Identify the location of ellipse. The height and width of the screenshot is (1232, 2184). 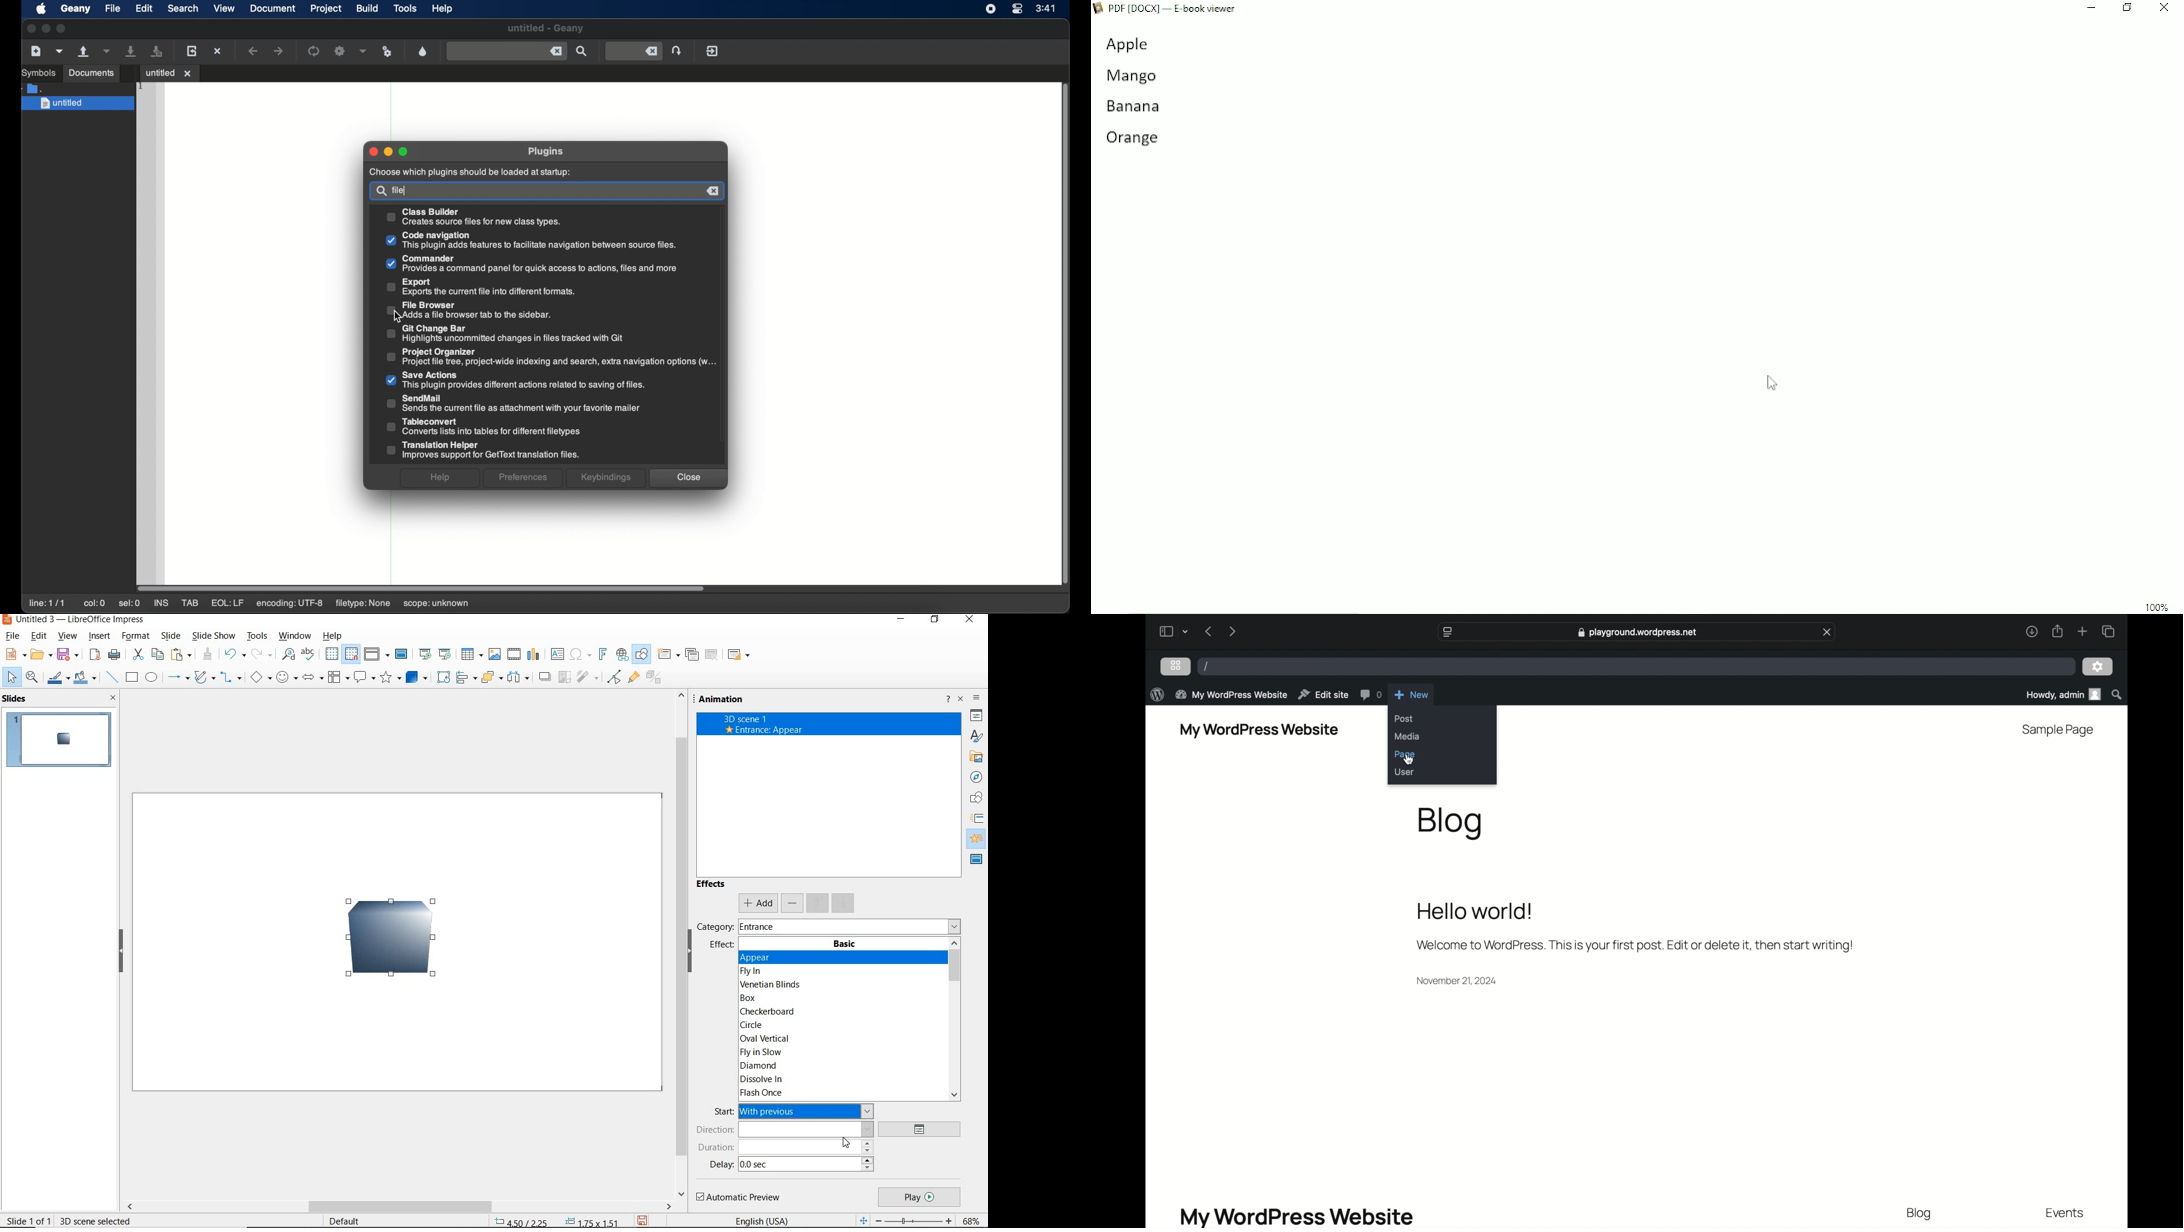
(151, 678).